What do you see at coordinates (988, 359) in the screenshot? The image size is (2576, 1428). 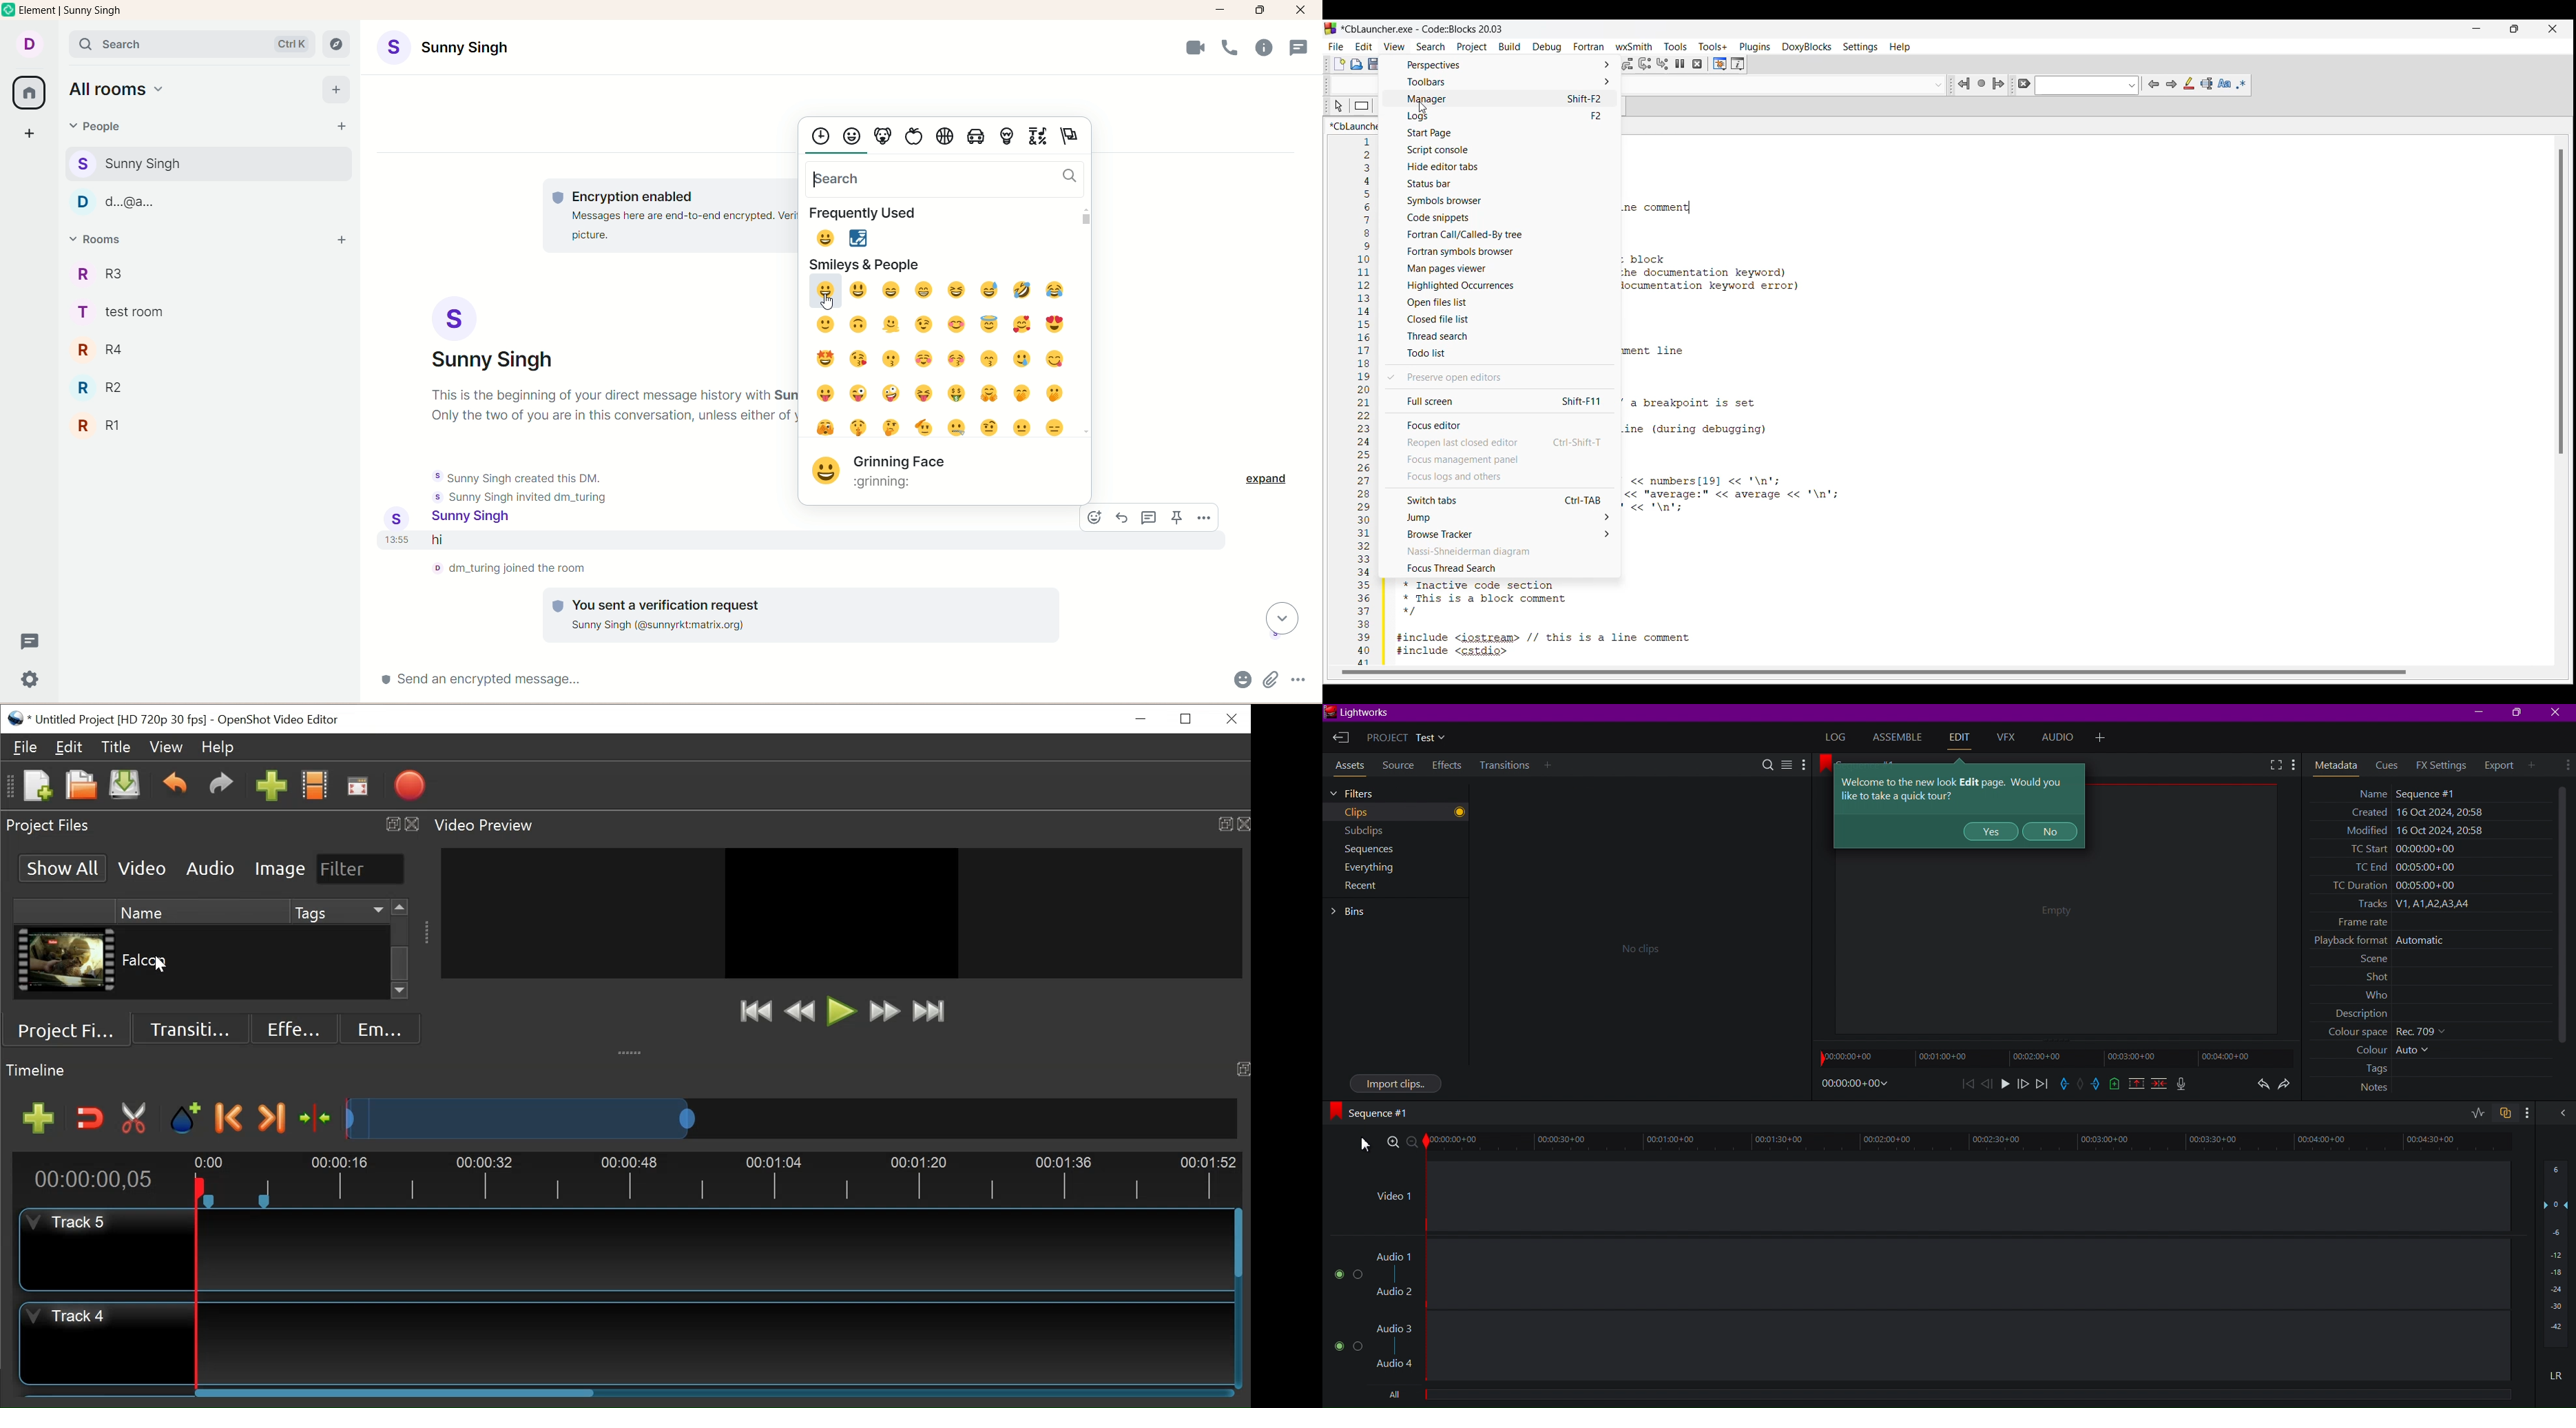 I see `Kissing face with smiling eyes` at bounding box center [988, 359].